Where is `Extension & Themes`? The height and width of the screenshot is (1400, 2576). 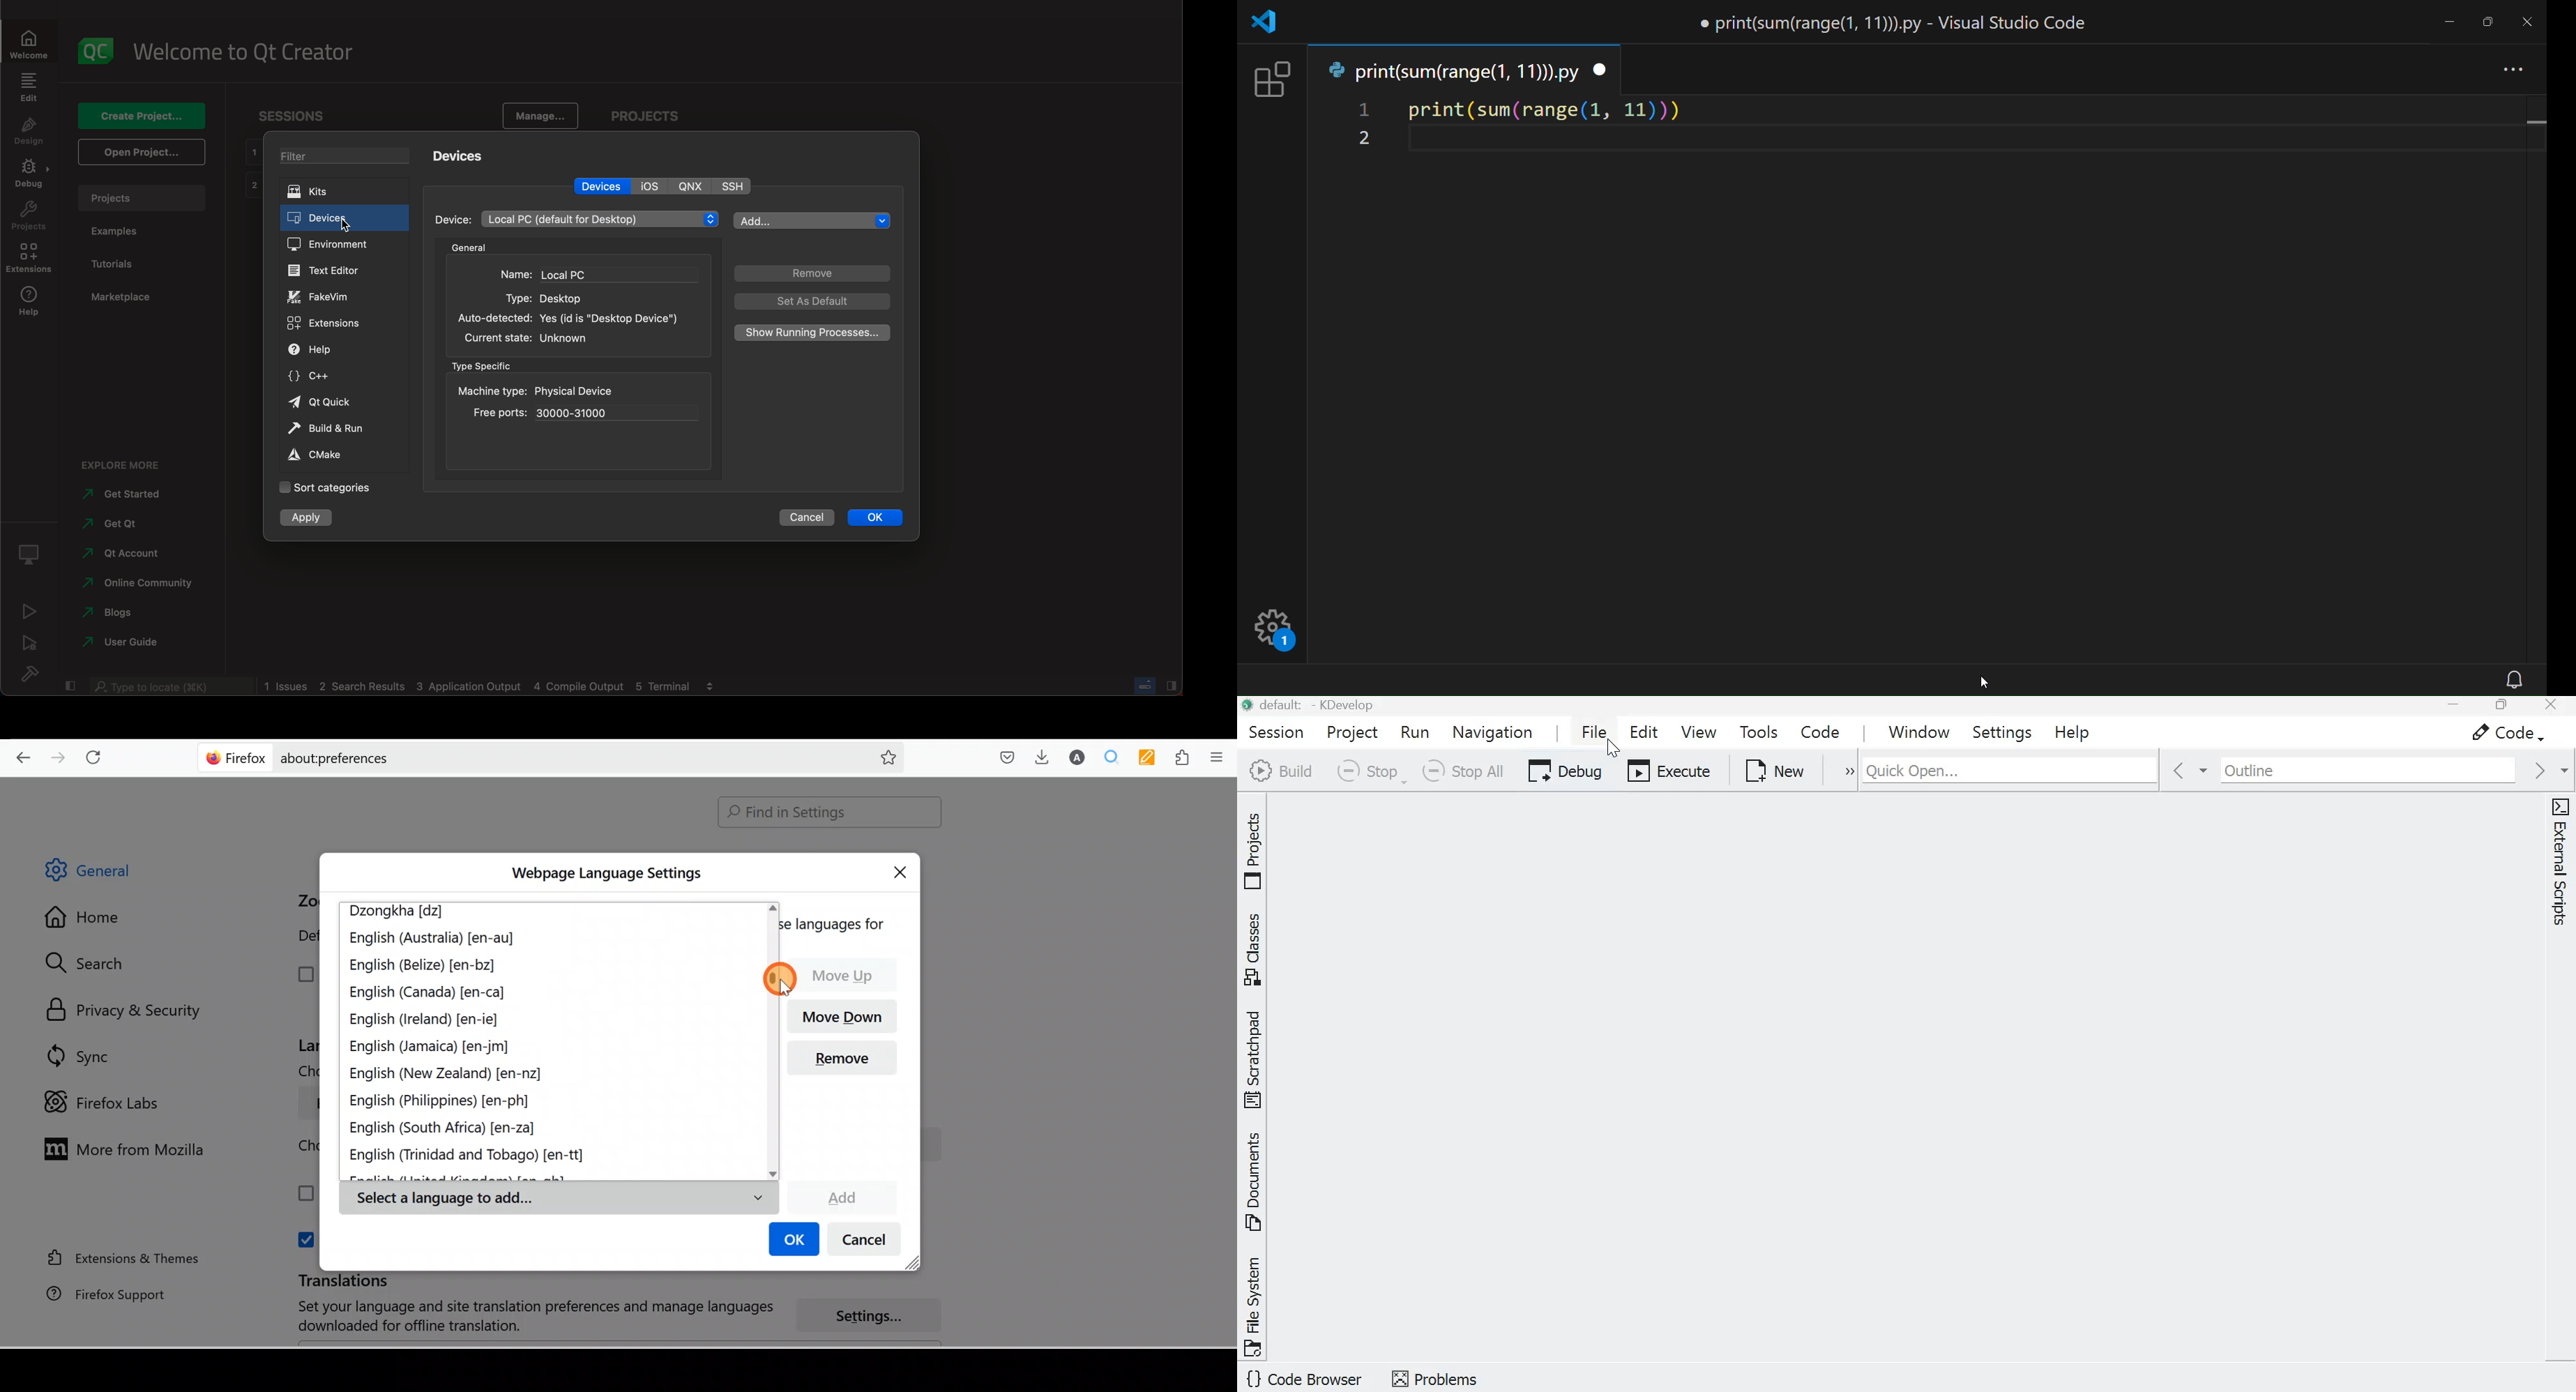 Extension & Themes is located at coordinates (117, 1257).